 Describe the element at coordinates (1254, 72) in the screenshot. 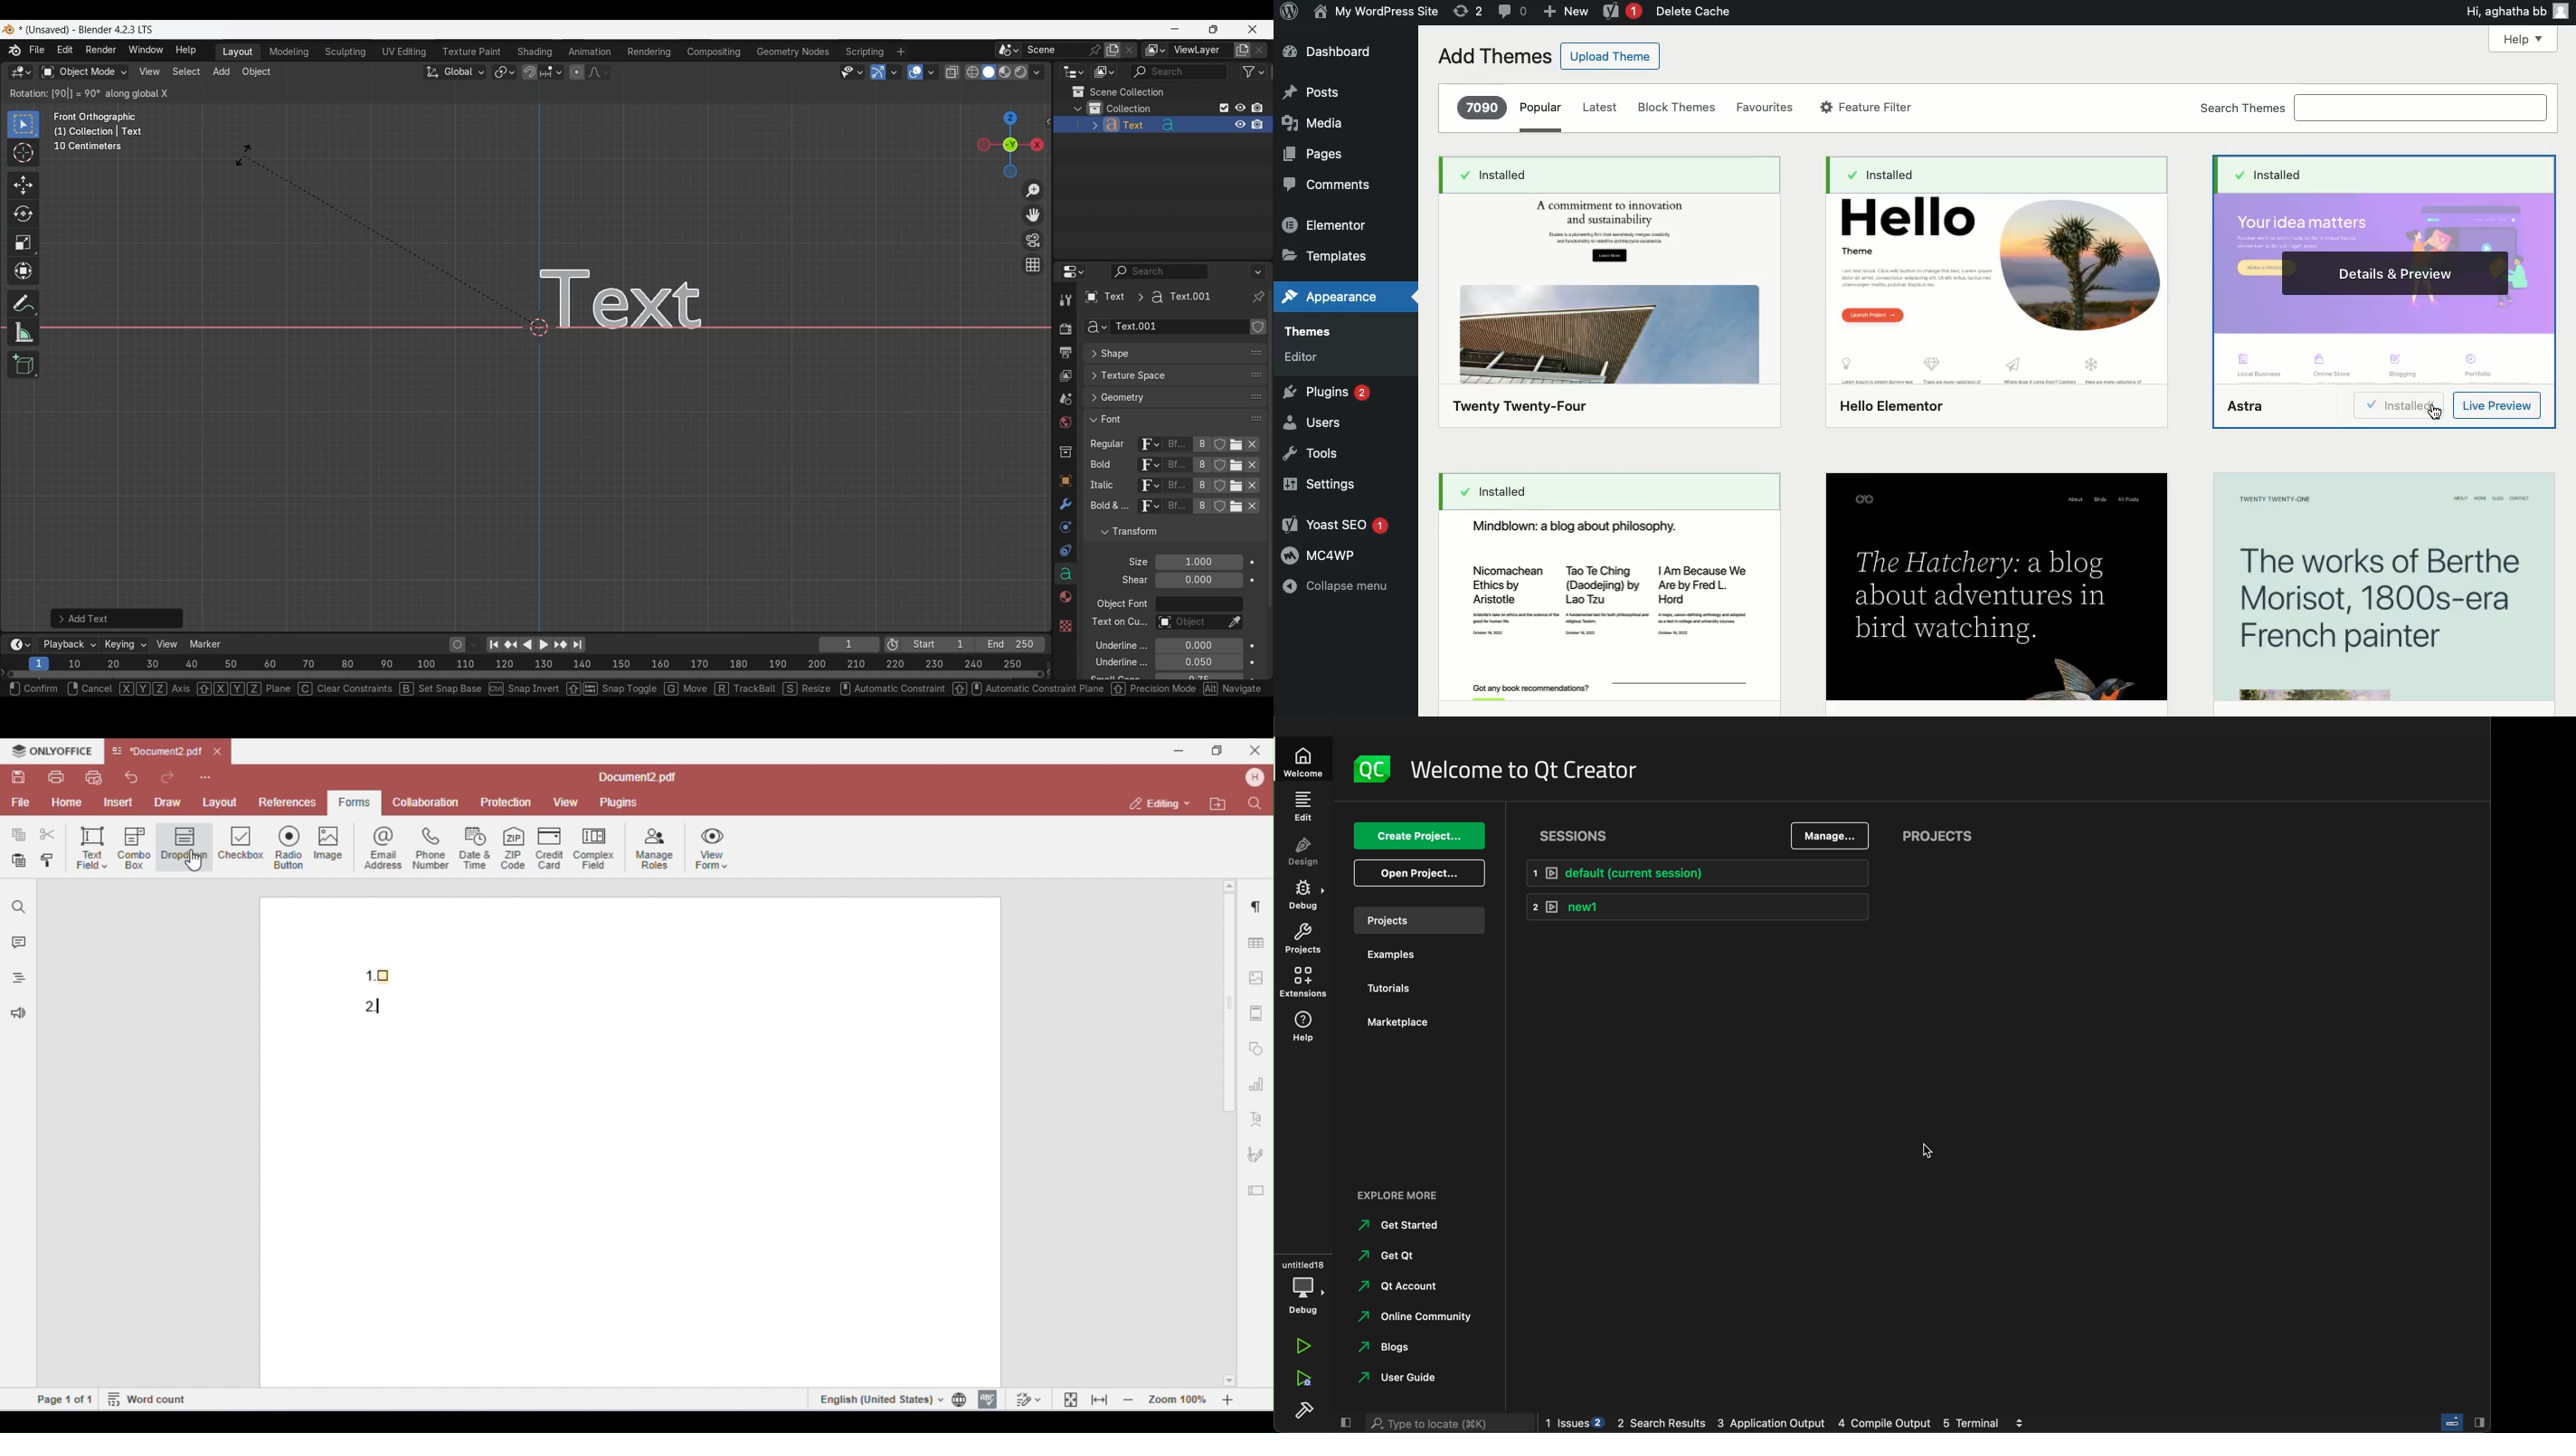

I see `Filter` at that location.